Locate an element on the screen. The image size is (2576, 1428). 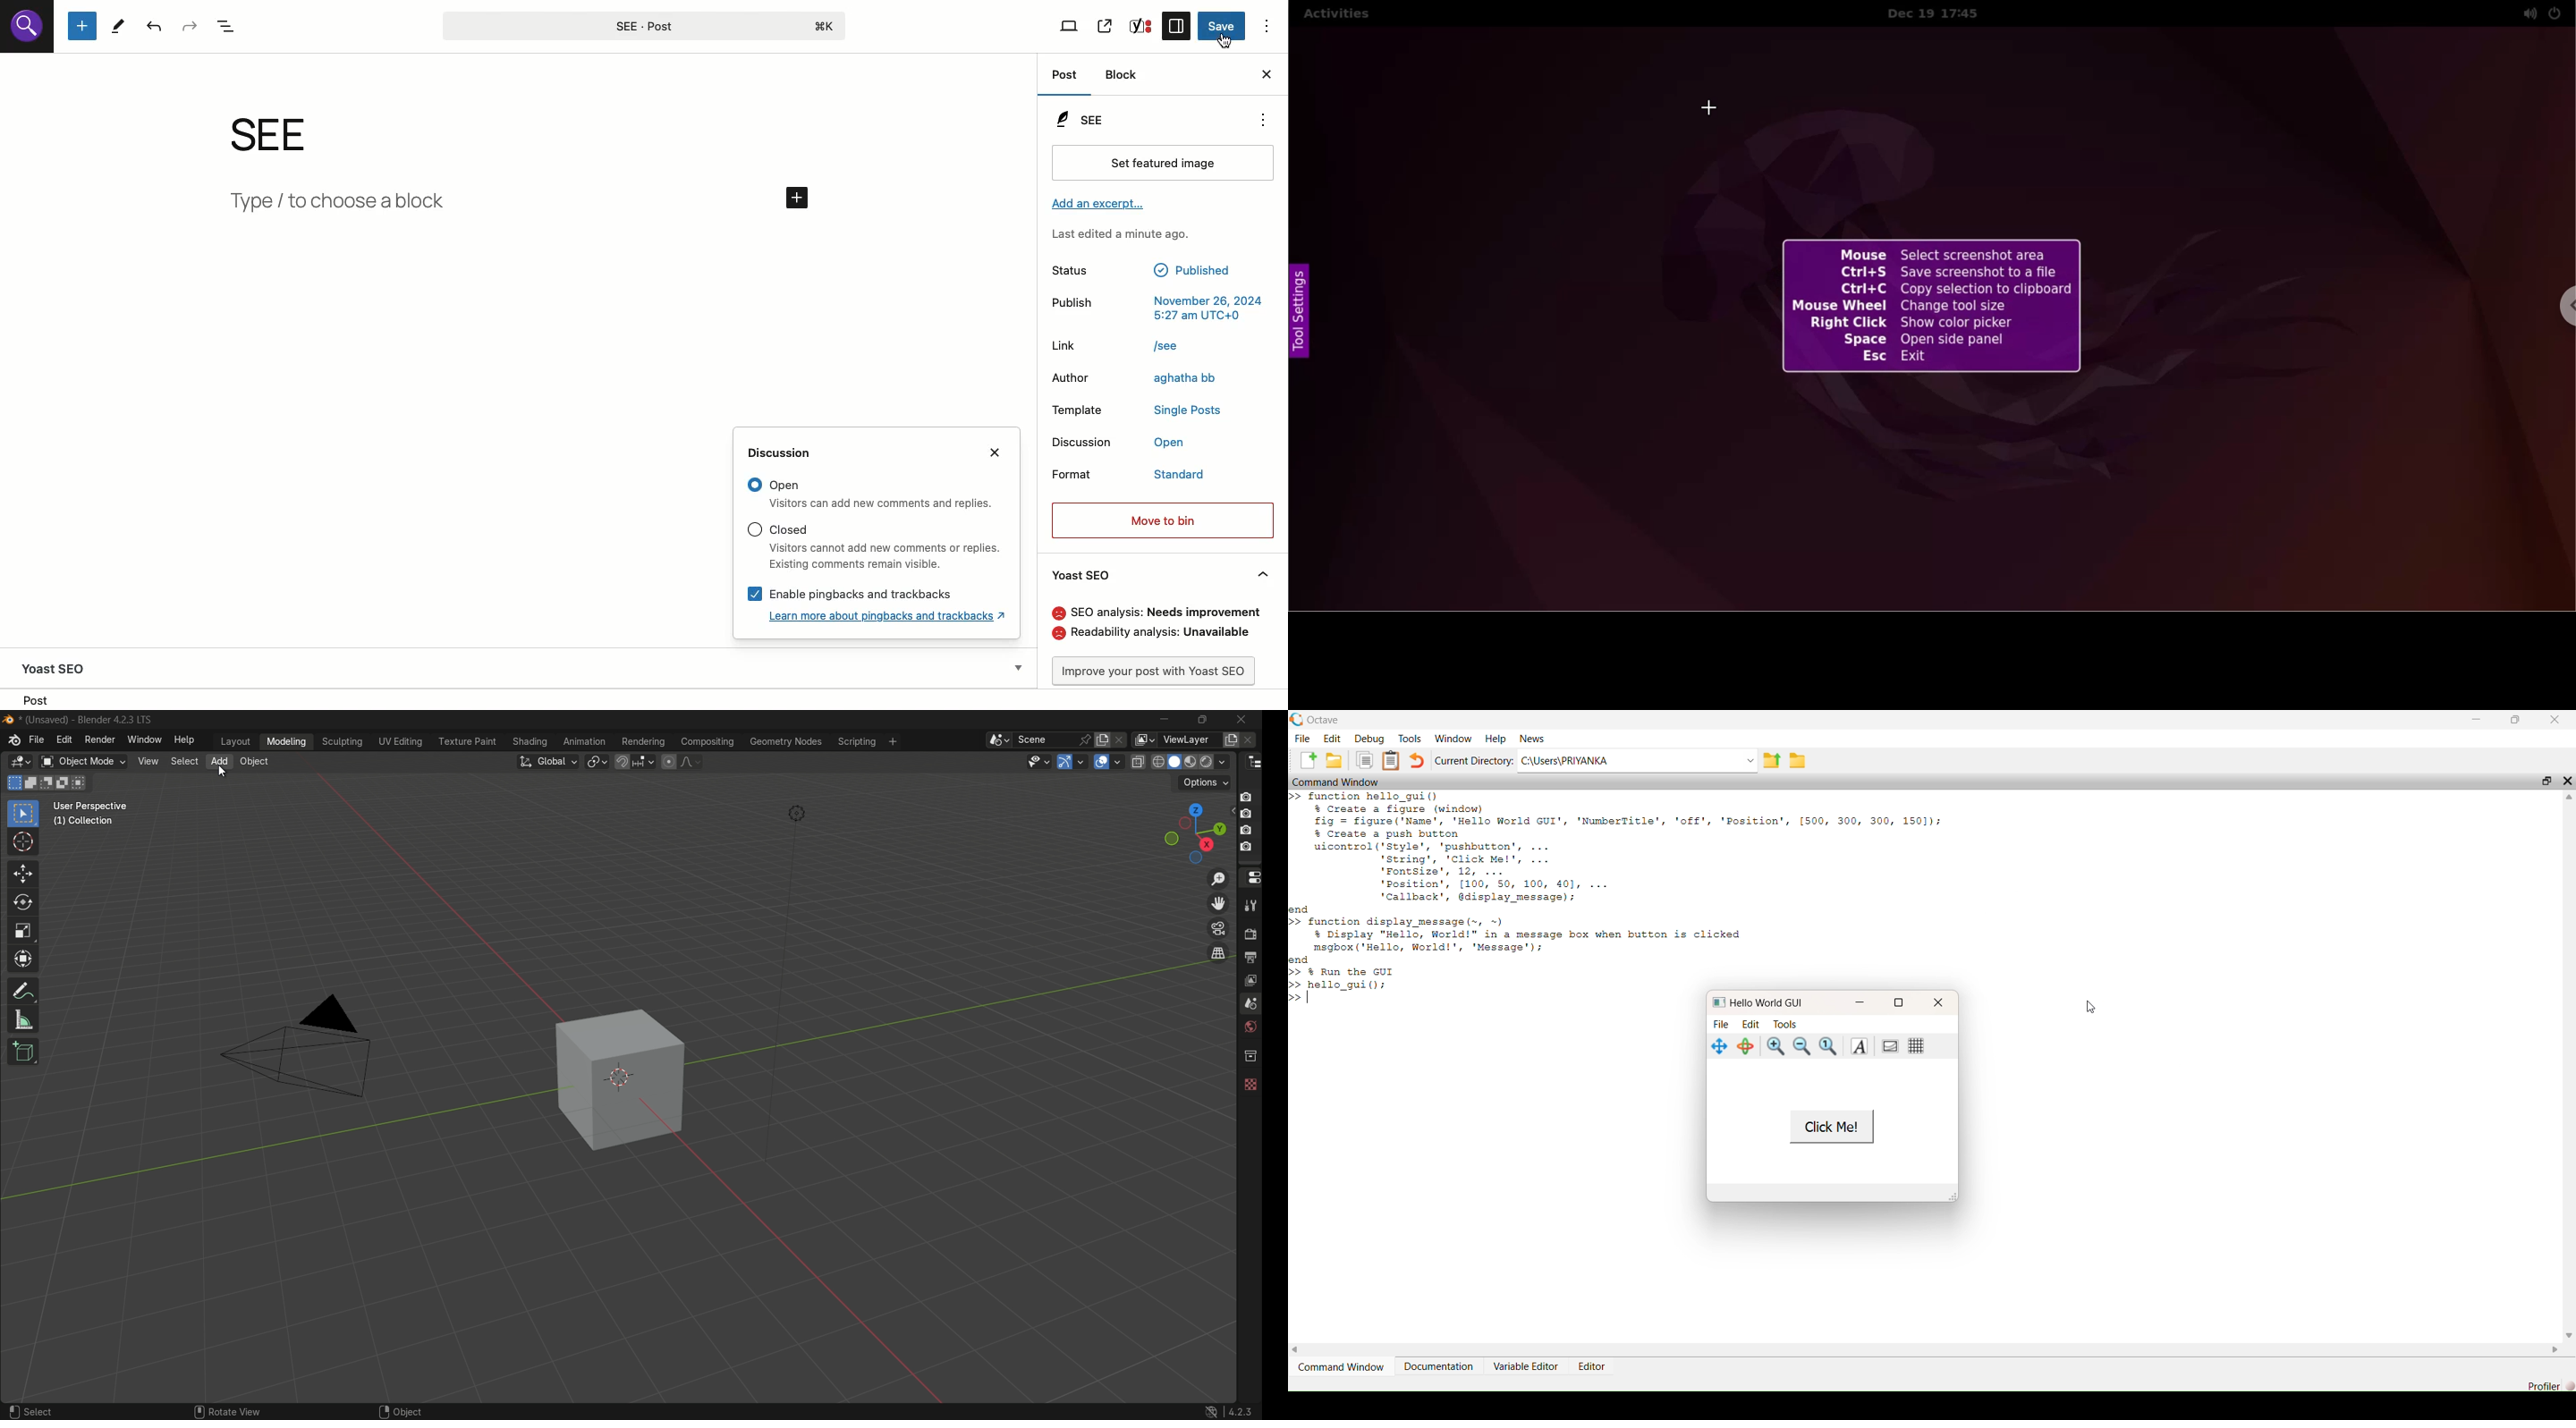
maximise is located at coordinates (1900, 1004).